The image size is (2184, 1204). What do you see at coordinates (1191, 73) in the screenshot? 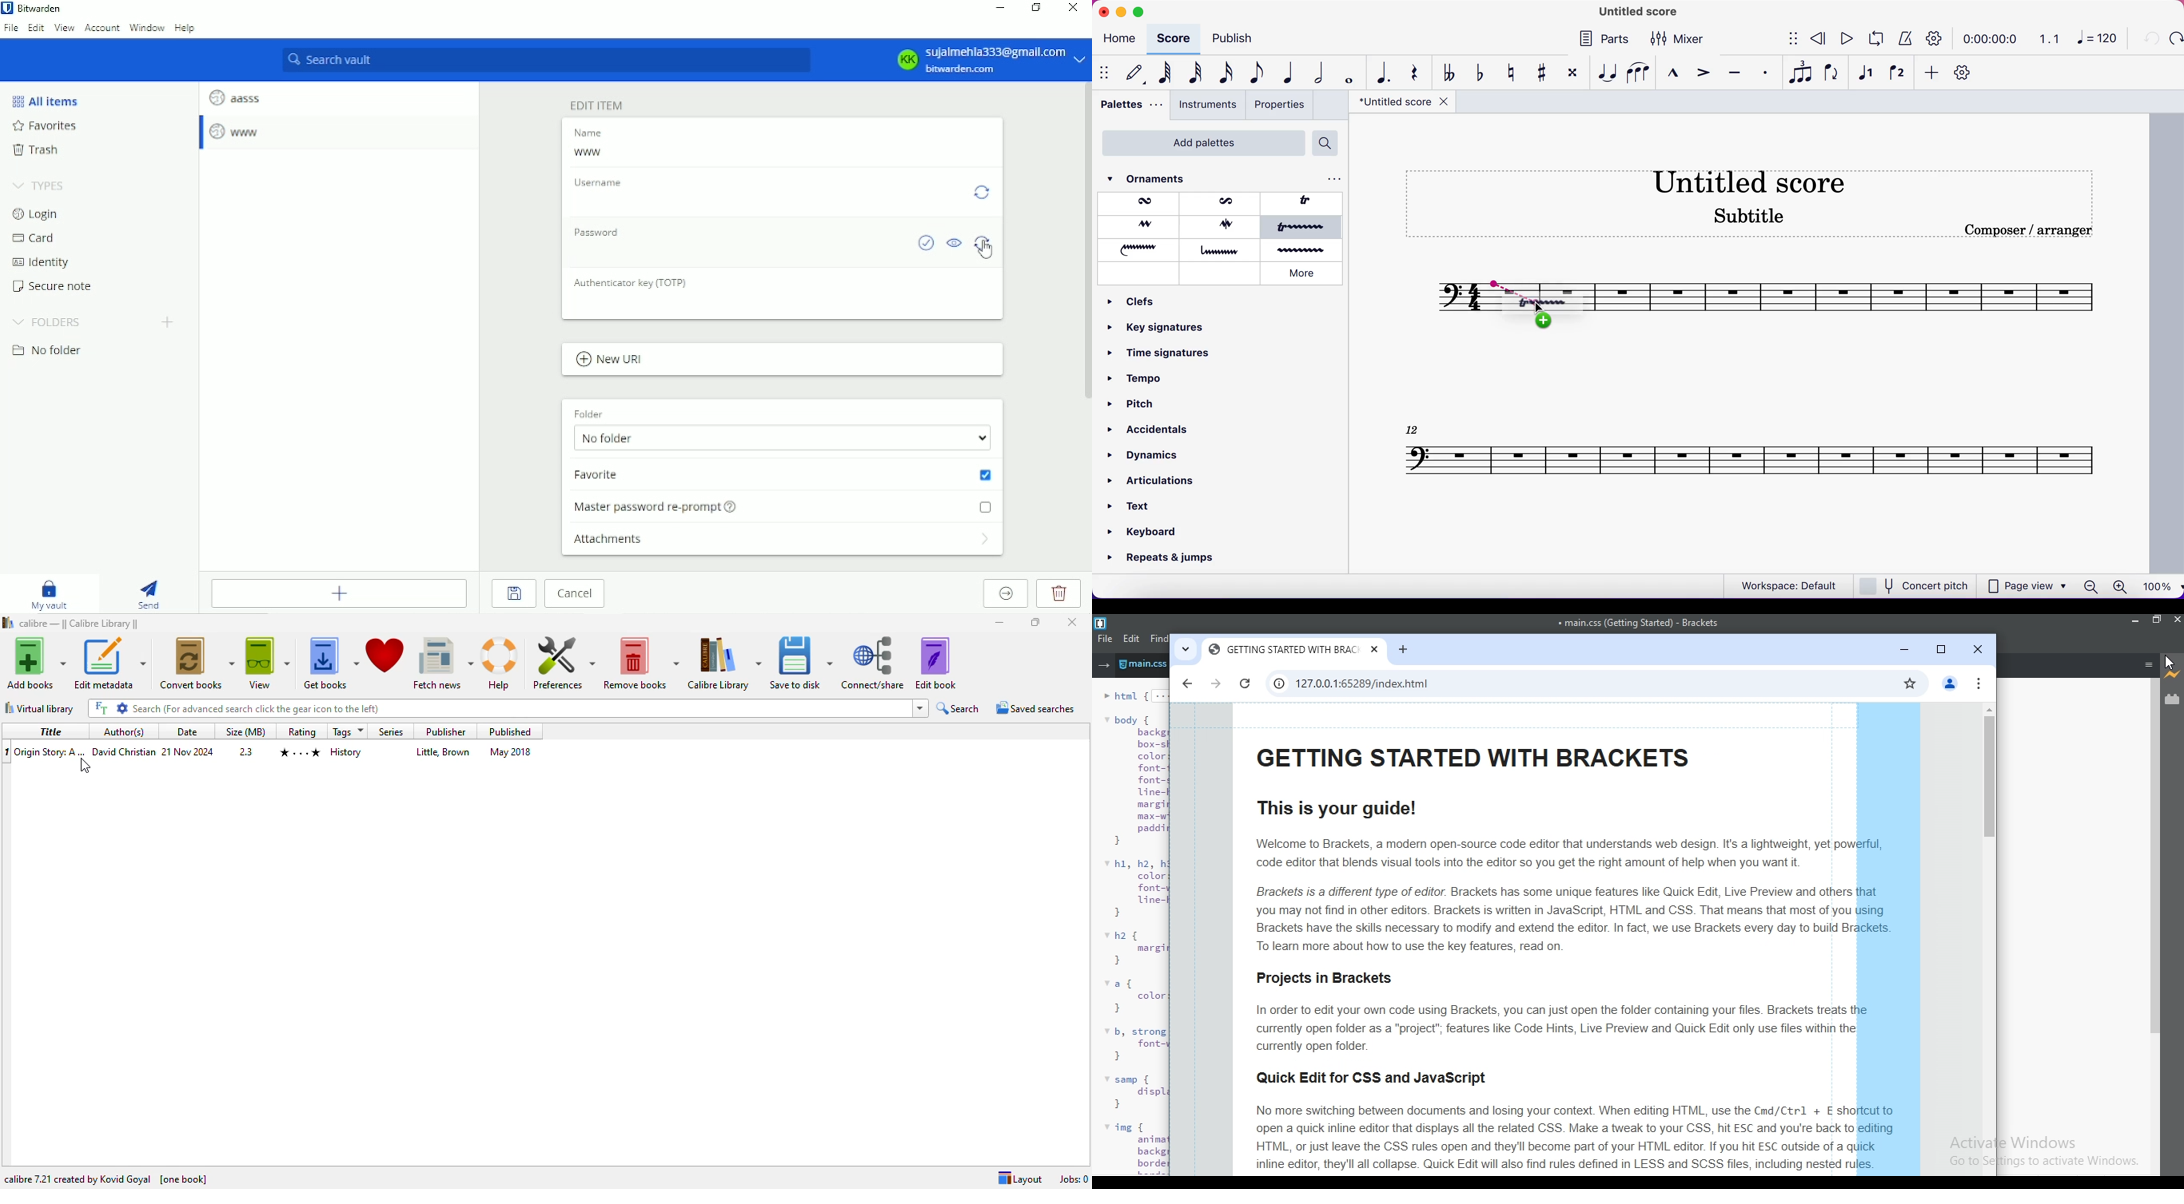
I see `32nd note` at bounding box center [1191, 73].